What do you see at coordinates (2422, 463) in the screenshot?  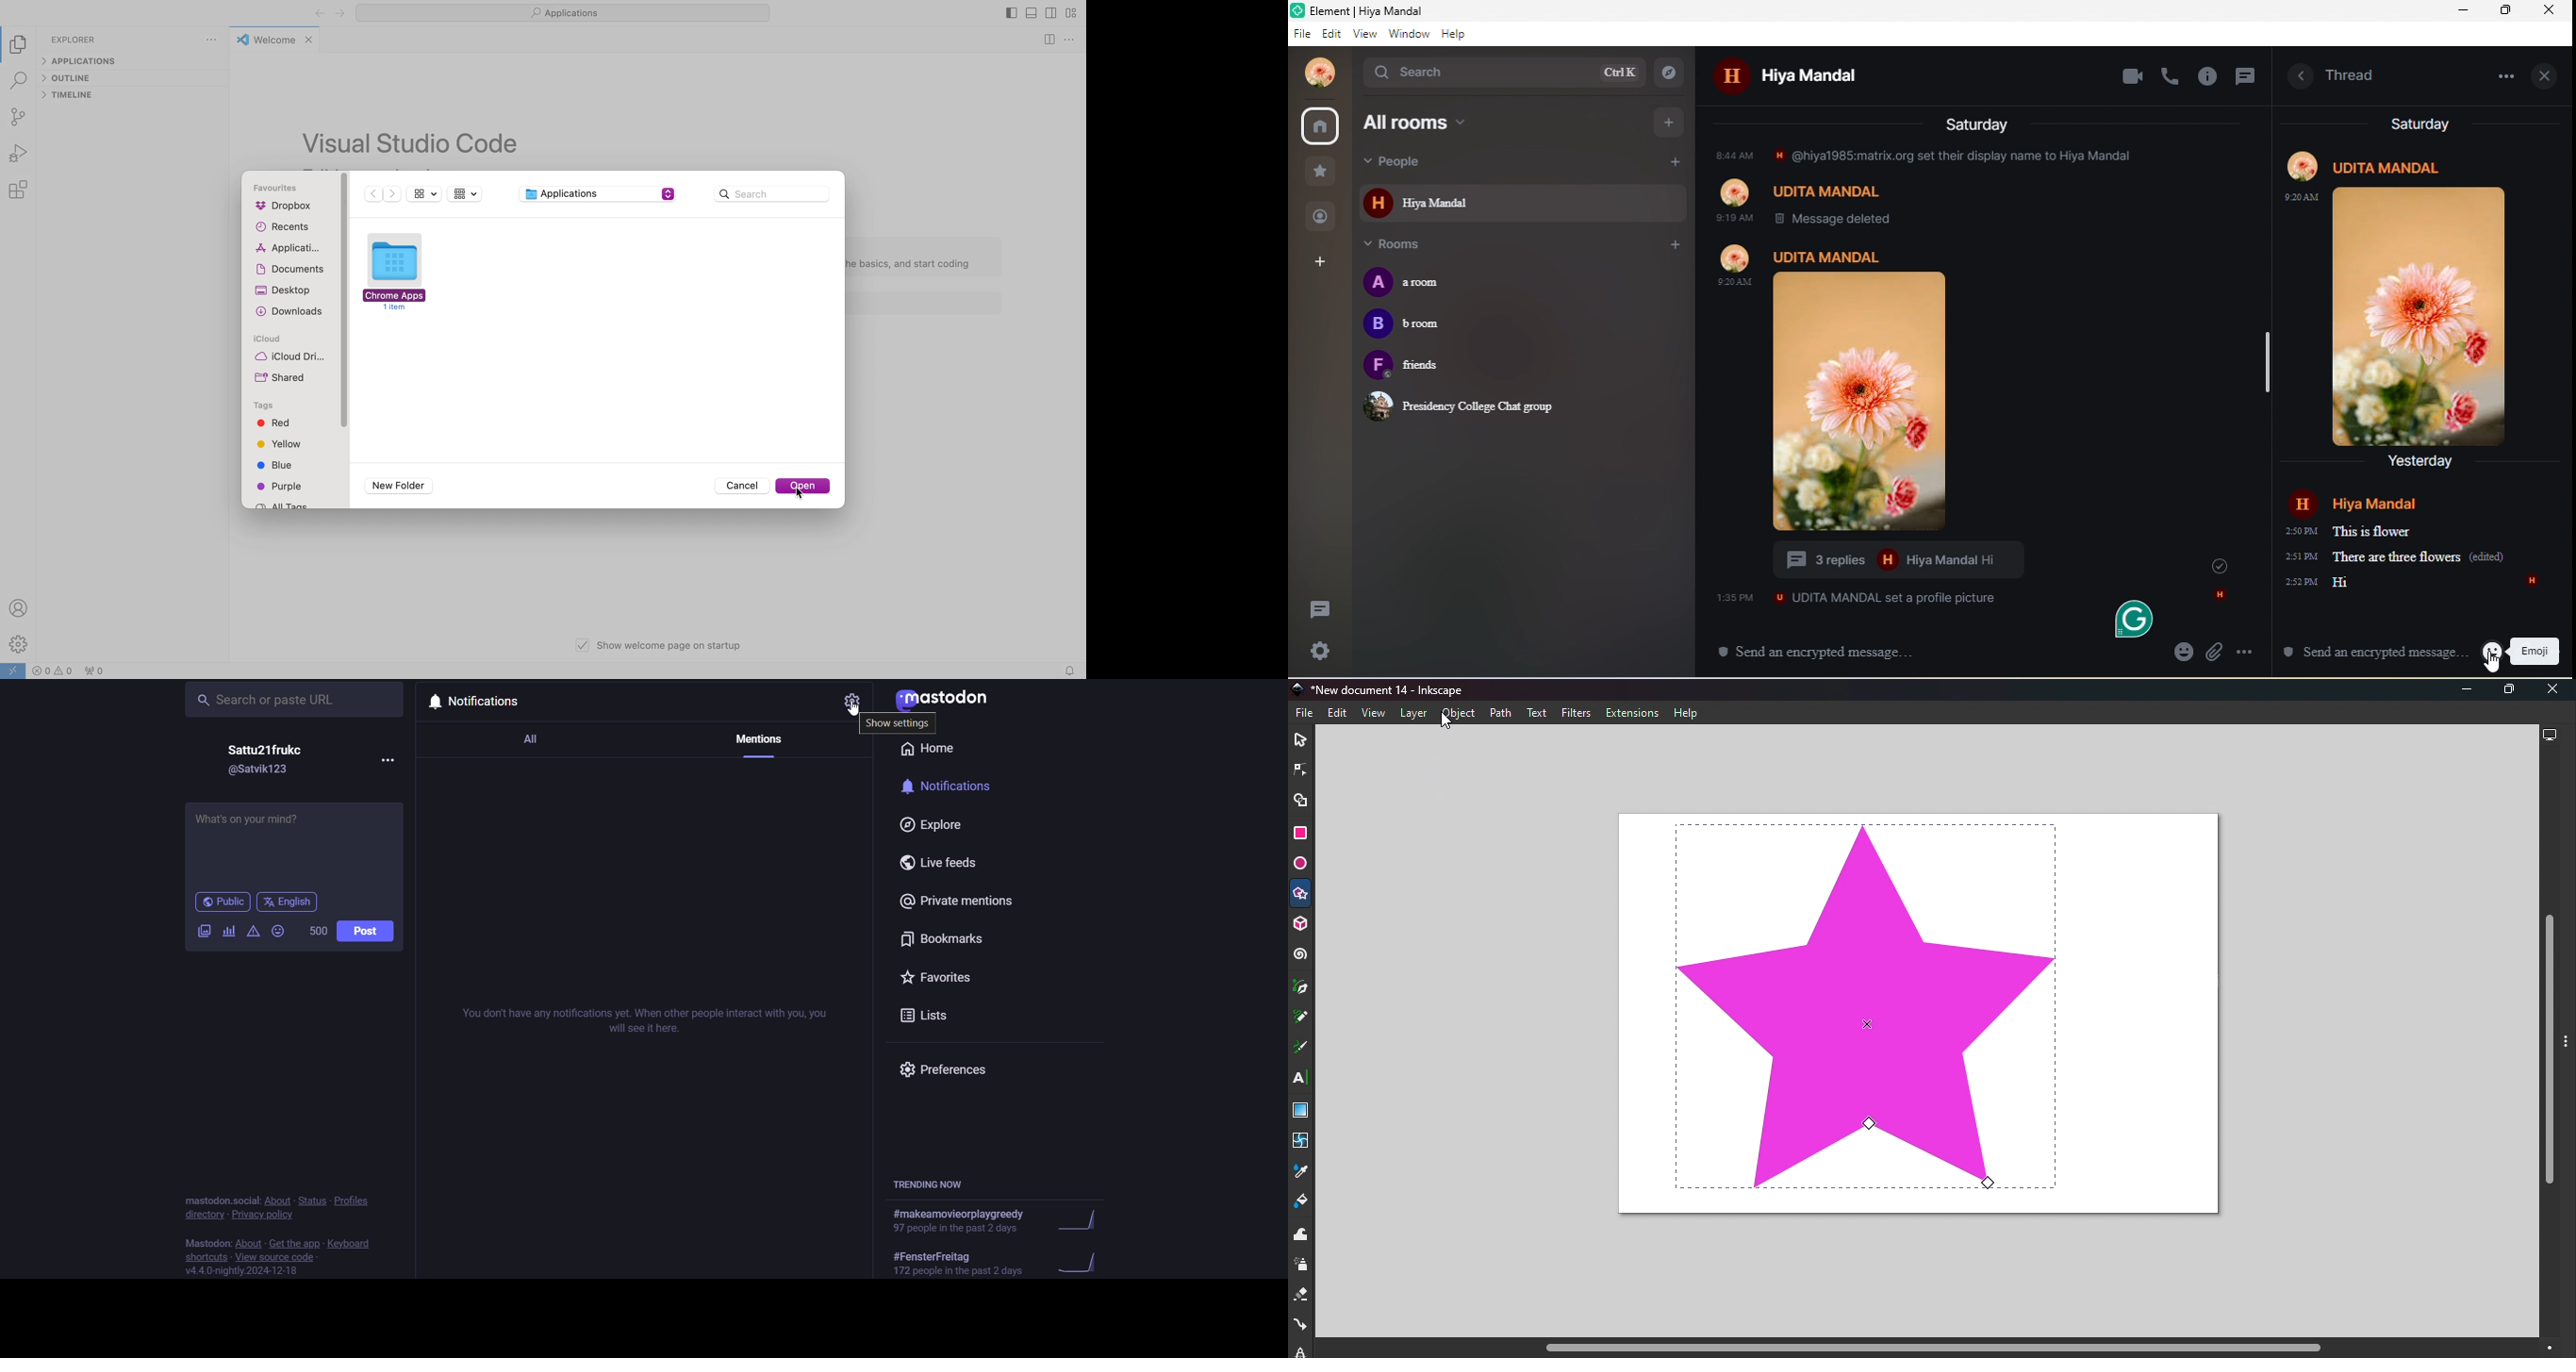 I see `Yesterday` at bounding box center [2422, 463].